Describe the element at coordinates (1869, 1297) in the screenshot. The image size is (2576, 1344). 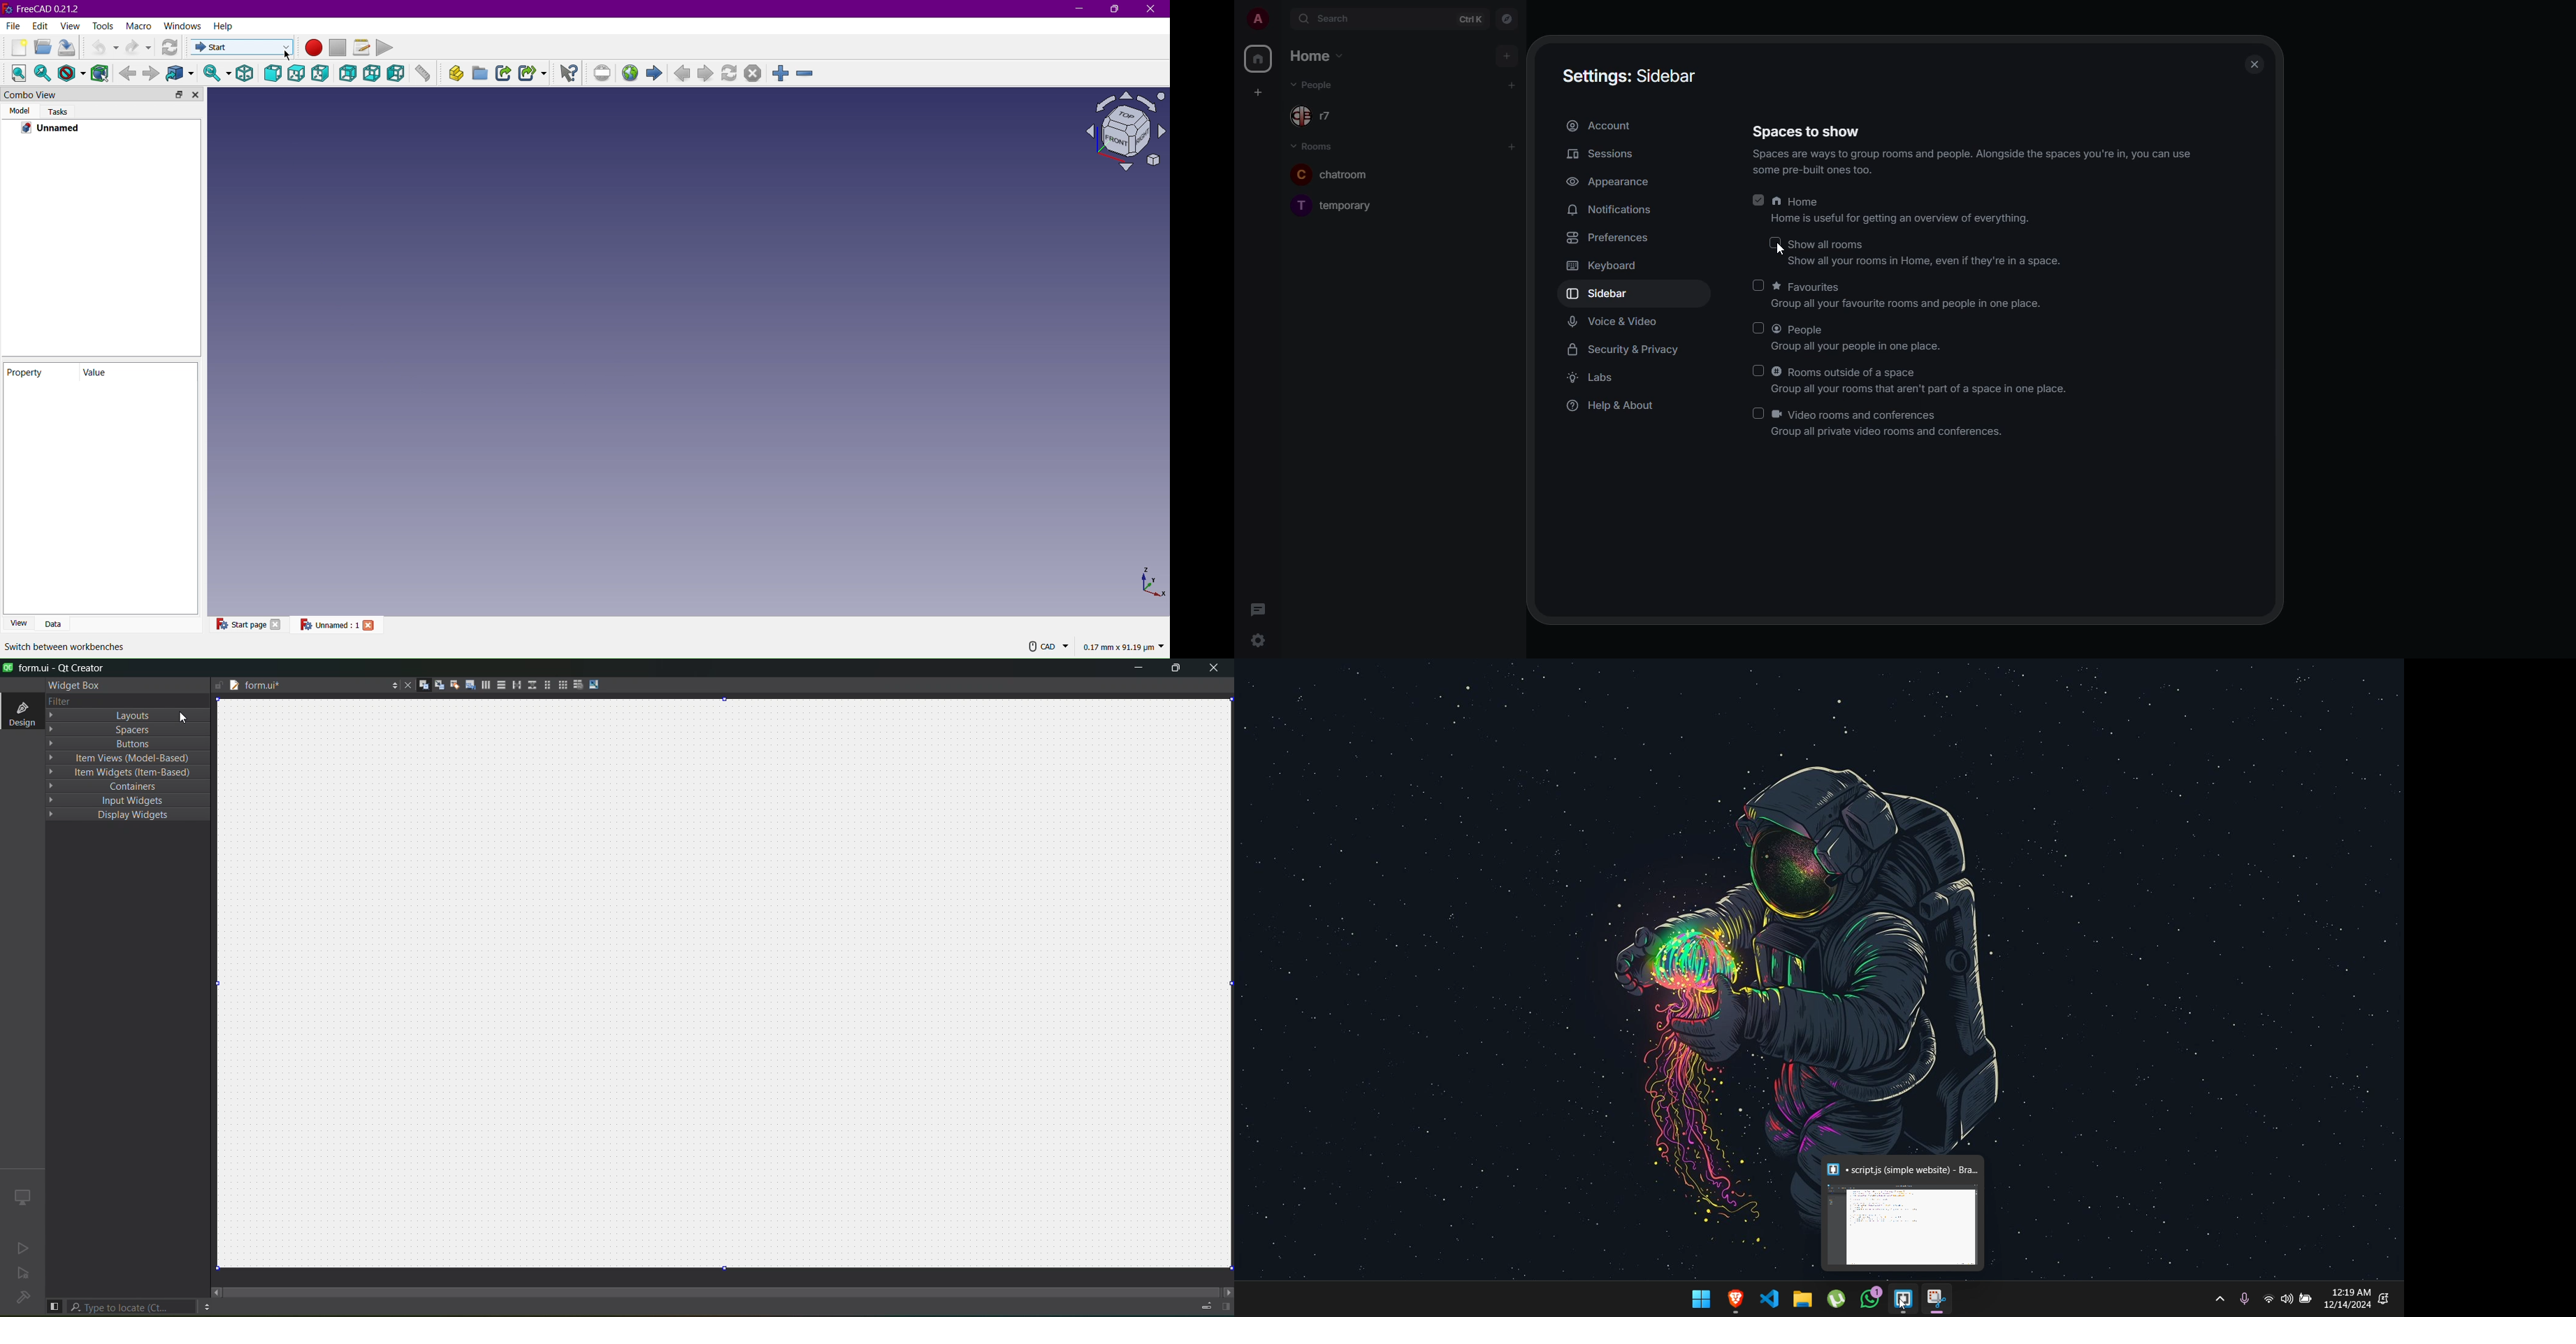
I see `whatsapp` at that location.